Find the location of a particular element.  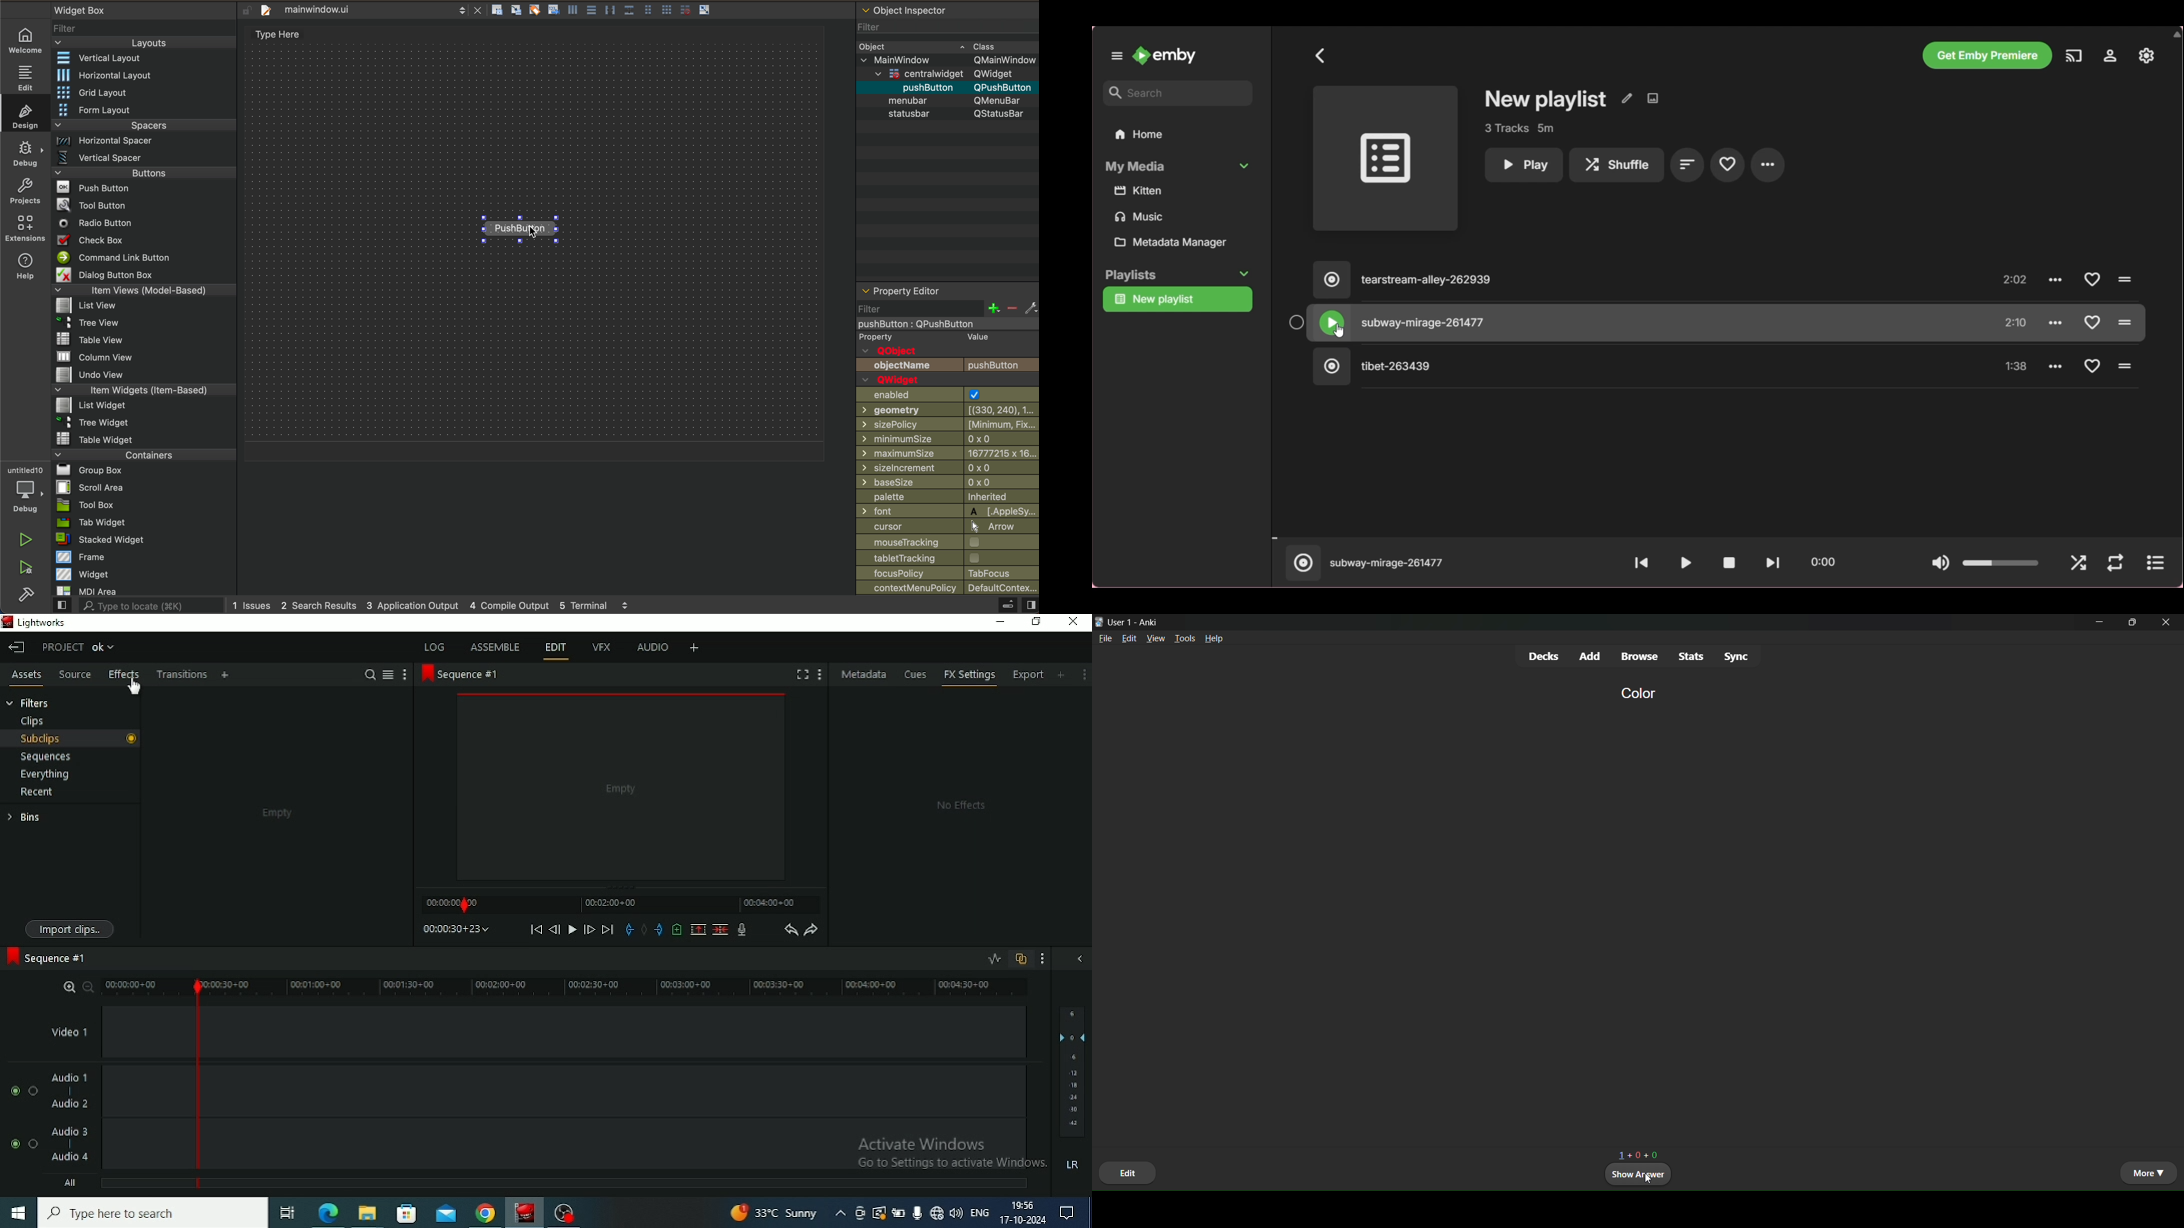

layout is located at coordinates (143, 42).